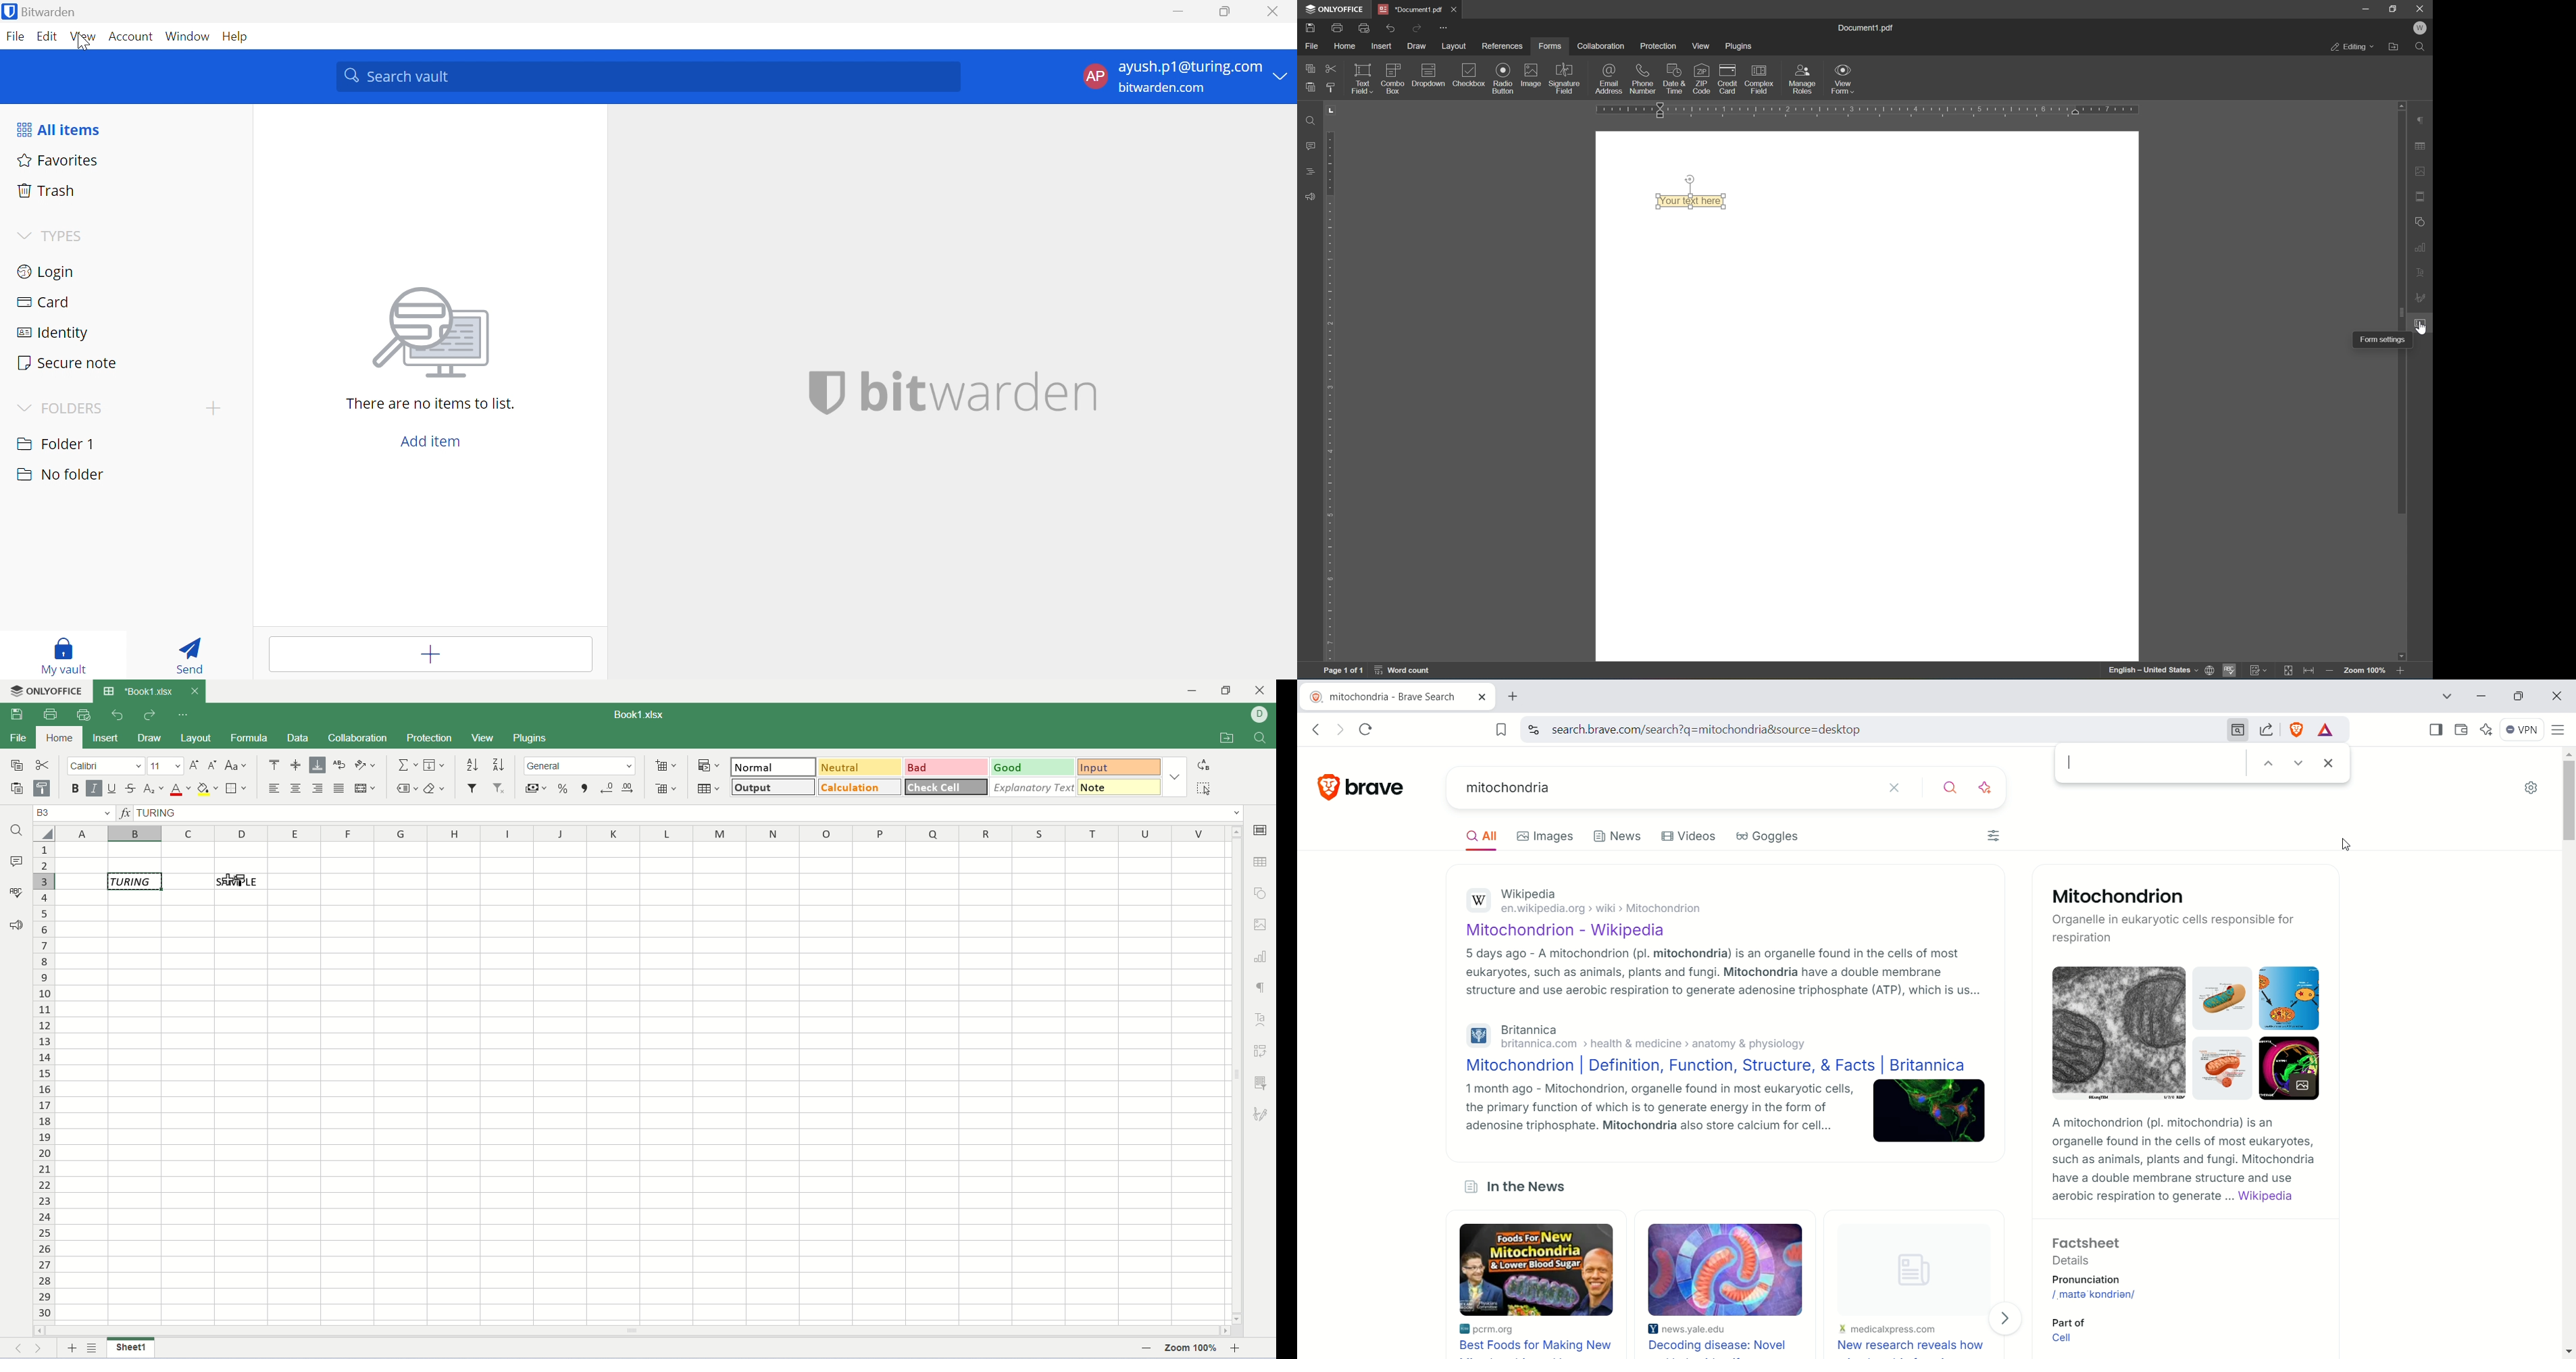 Image resolution: width=2576 pixels, height=1372 pixels. What do you see at coordinates (60, 476) in the screenshot?
I see `No folder` at bounding box center [60, 476].